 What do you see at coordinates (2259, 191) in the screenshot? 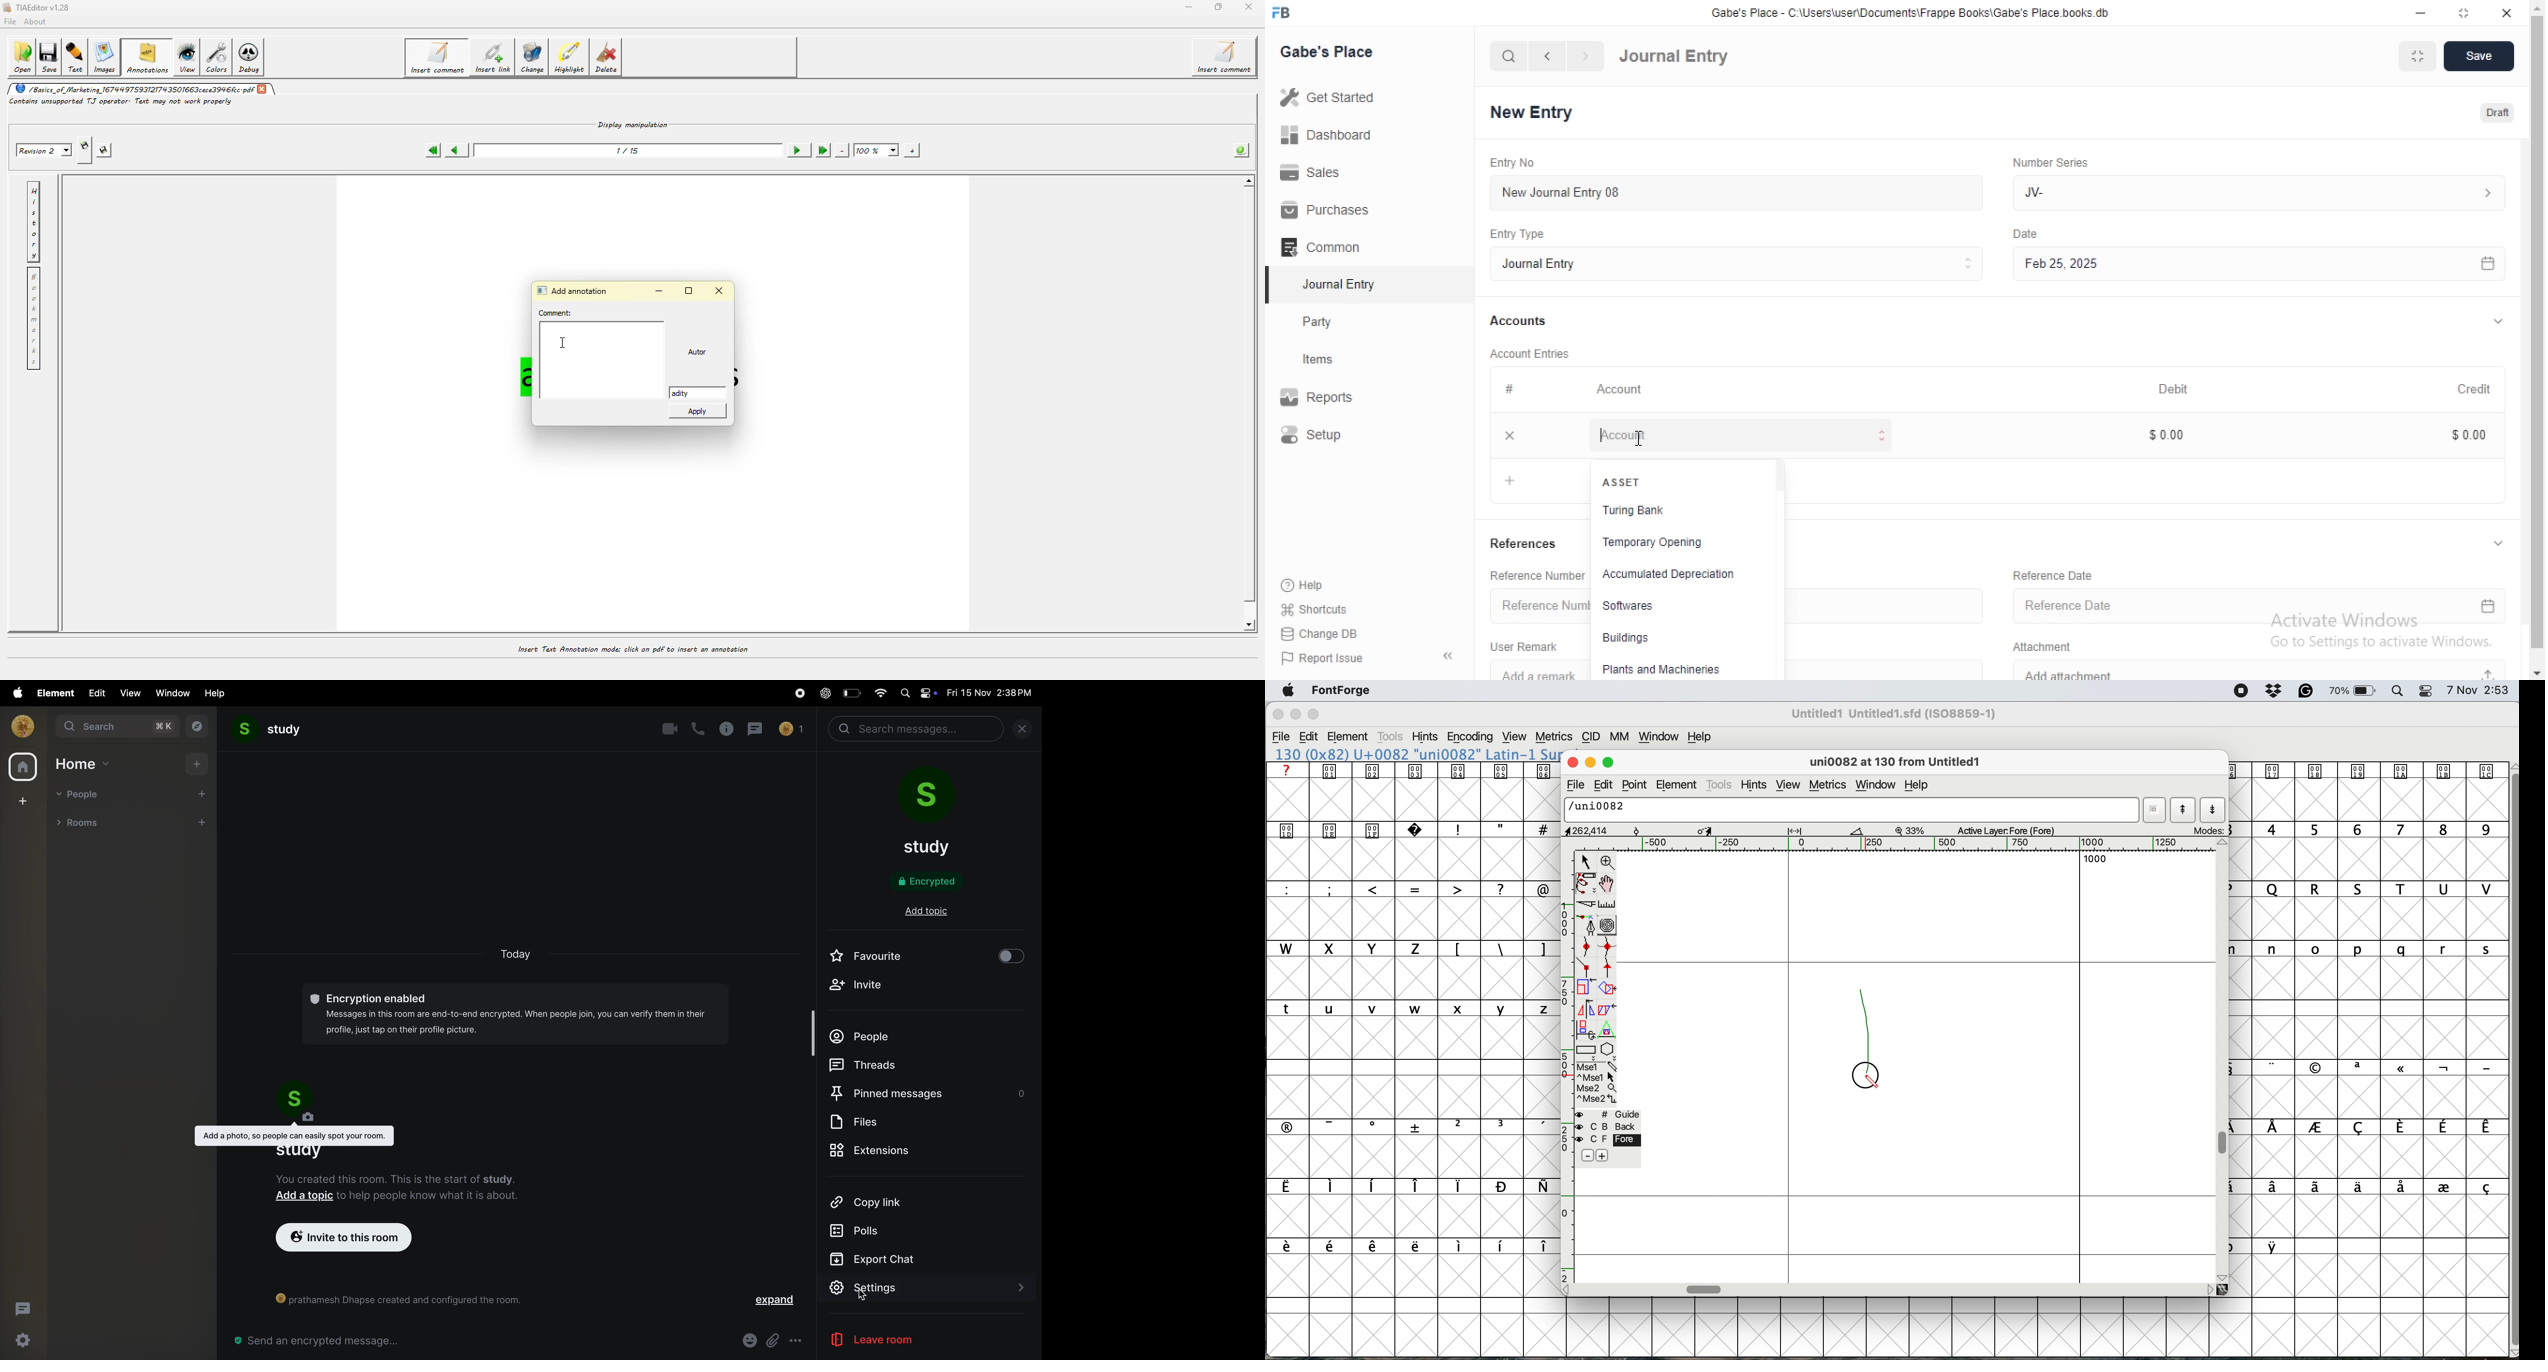
I see `Jv-` at bounding box center [2259, 191].